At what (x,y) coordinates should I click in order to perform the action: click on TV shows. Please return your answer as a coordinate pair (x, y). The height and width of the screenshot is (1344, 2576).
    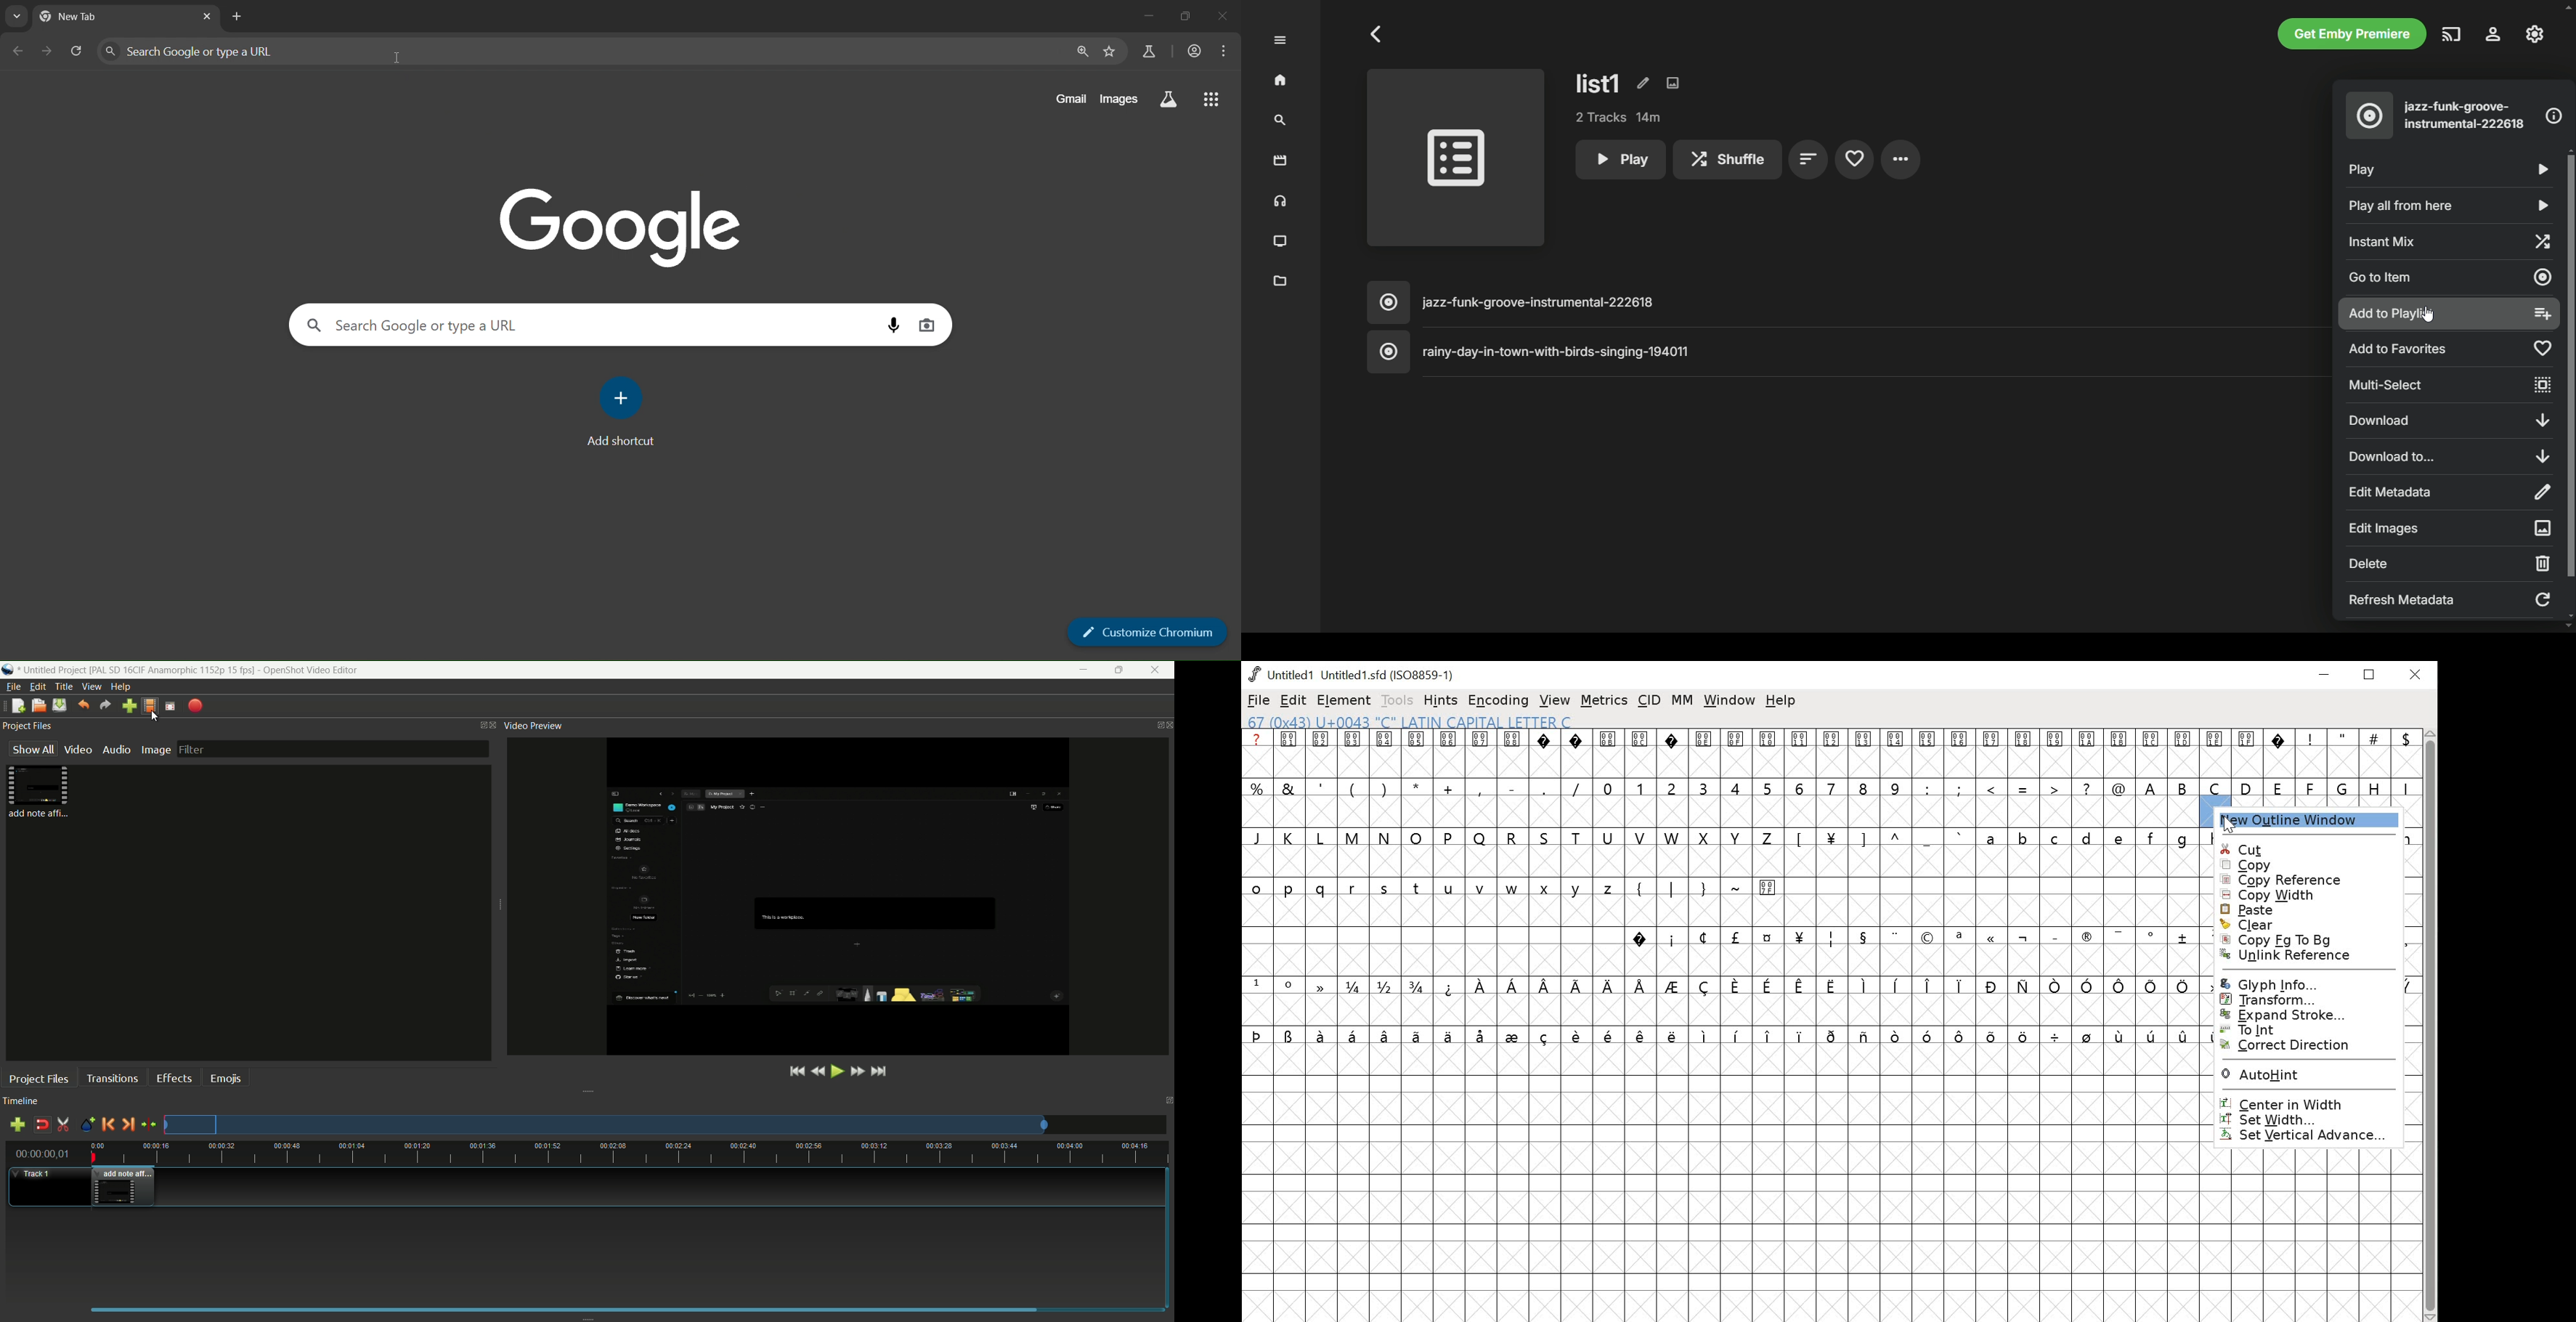
    Looking at the image, I should click on (1281, 242).